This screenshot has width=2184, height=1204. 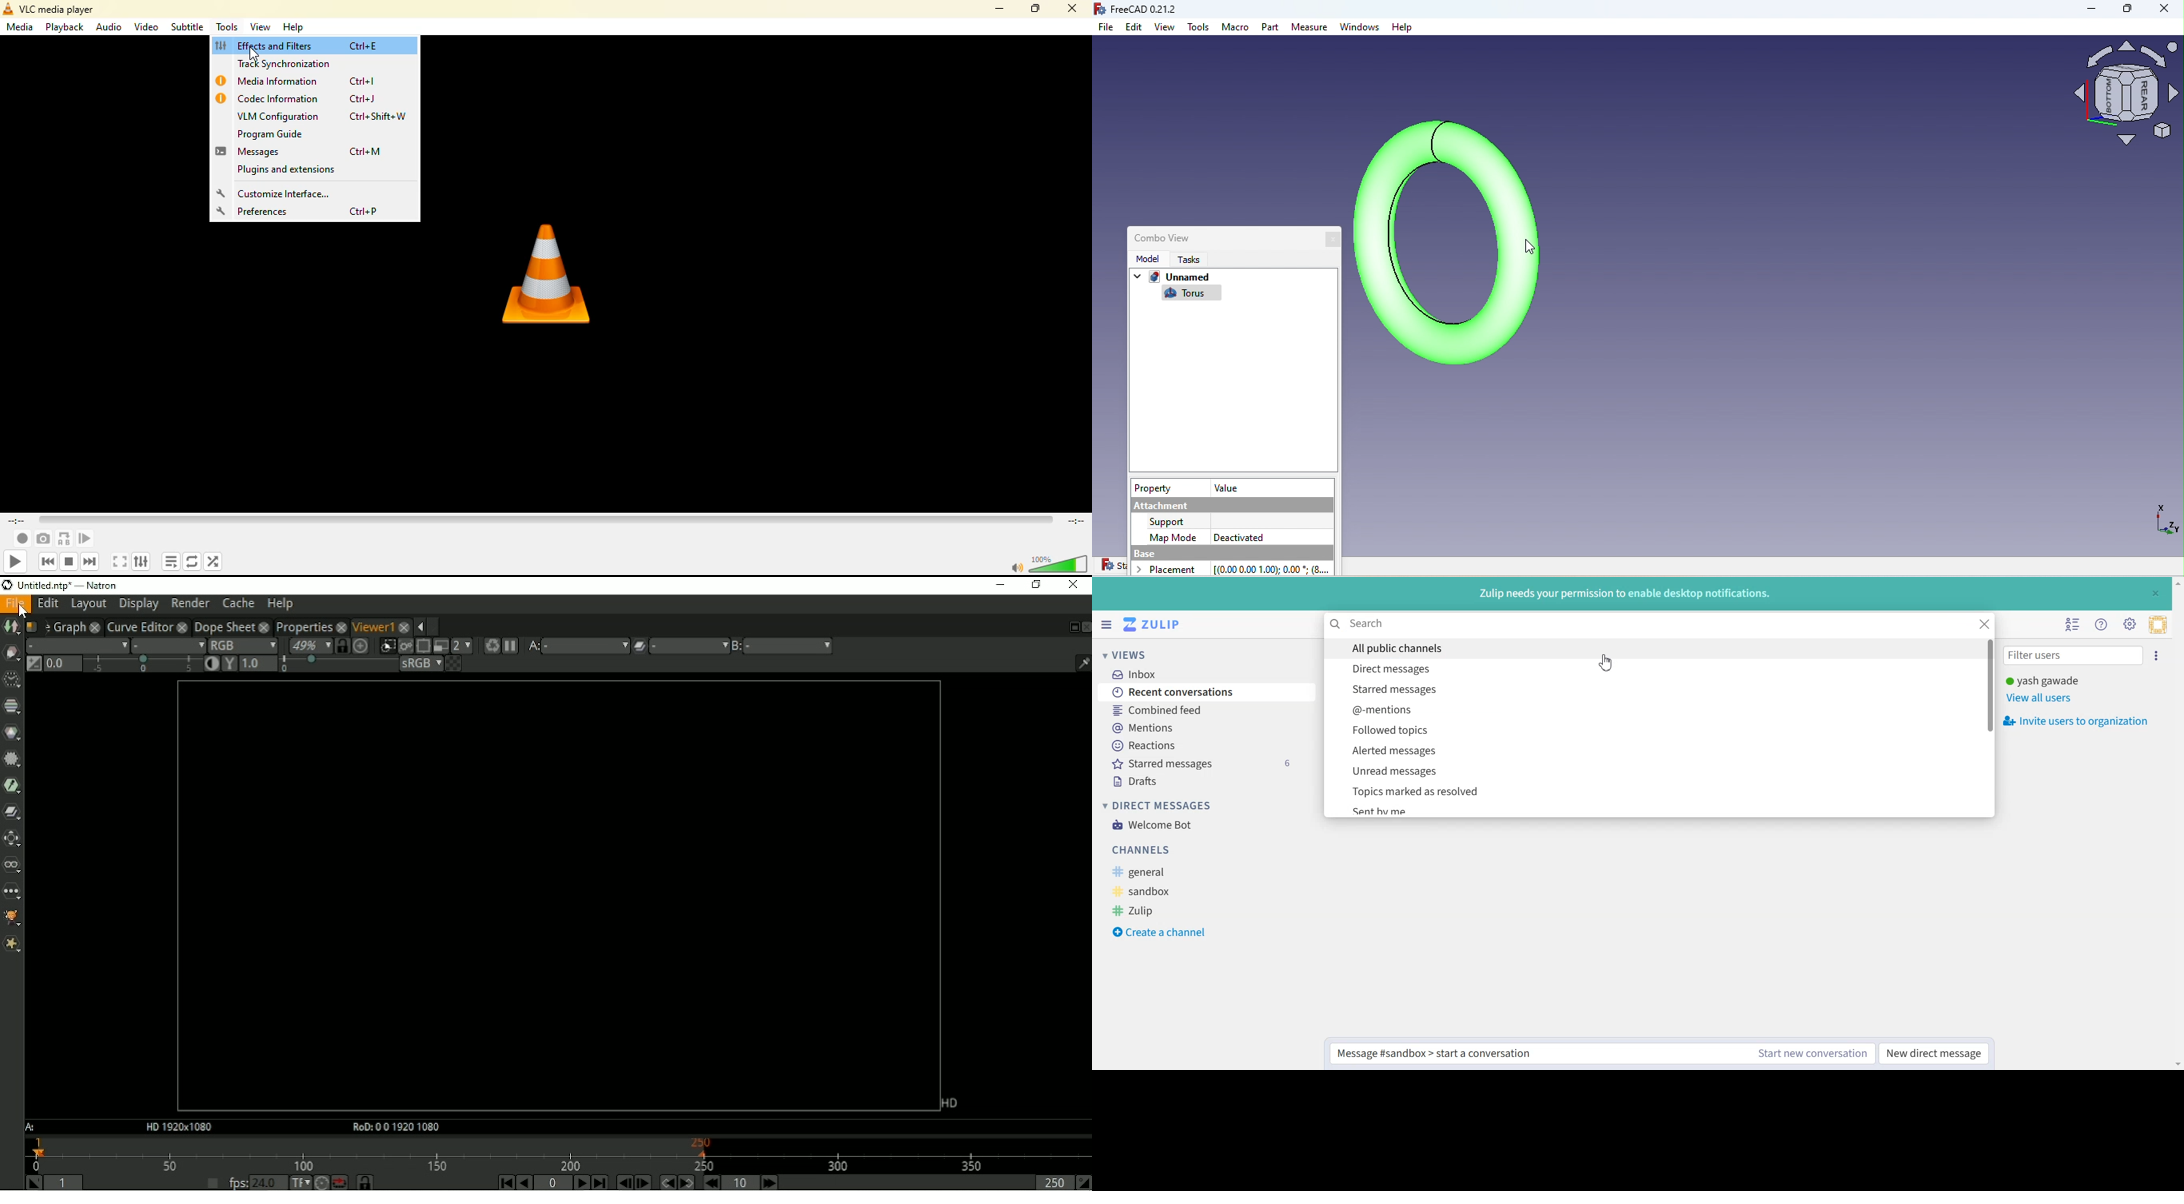 What do you see at coordinates (227, 27) in the screenshot?
I see `tools` at bounding box center [227, 27].